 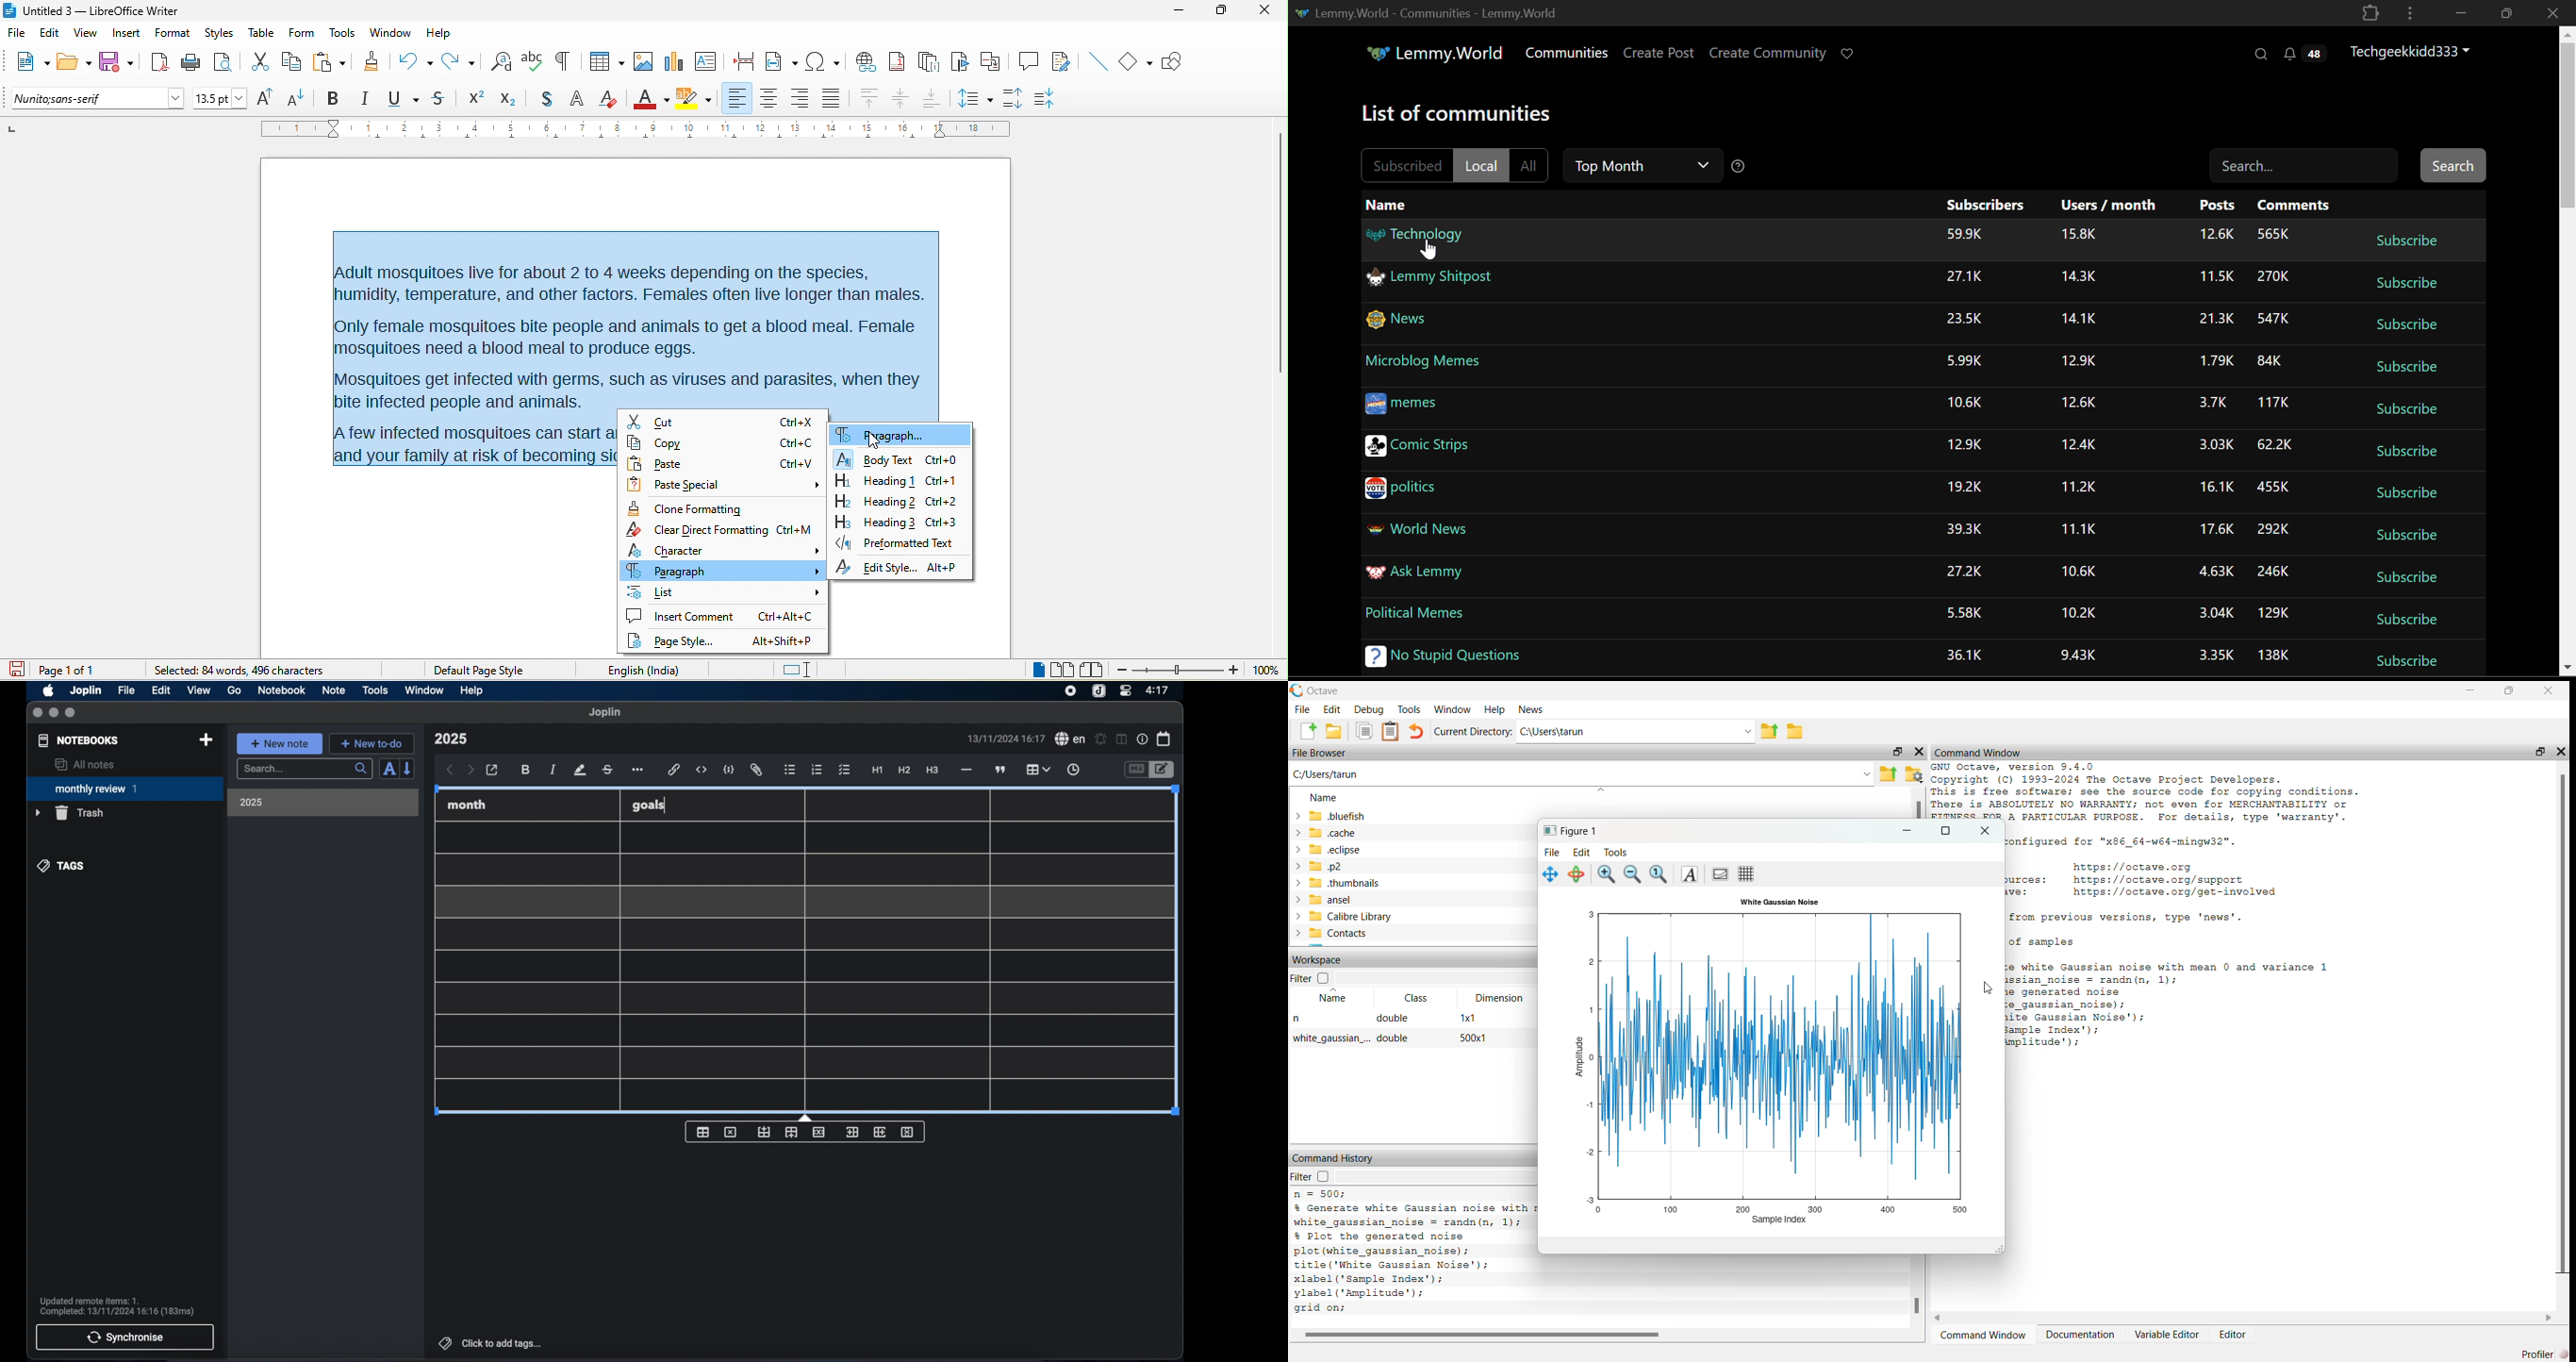 What do you see at coordinates (158, 61) in the screenshot?
I see `export directly as pdf` at bounding box center [158, 61].